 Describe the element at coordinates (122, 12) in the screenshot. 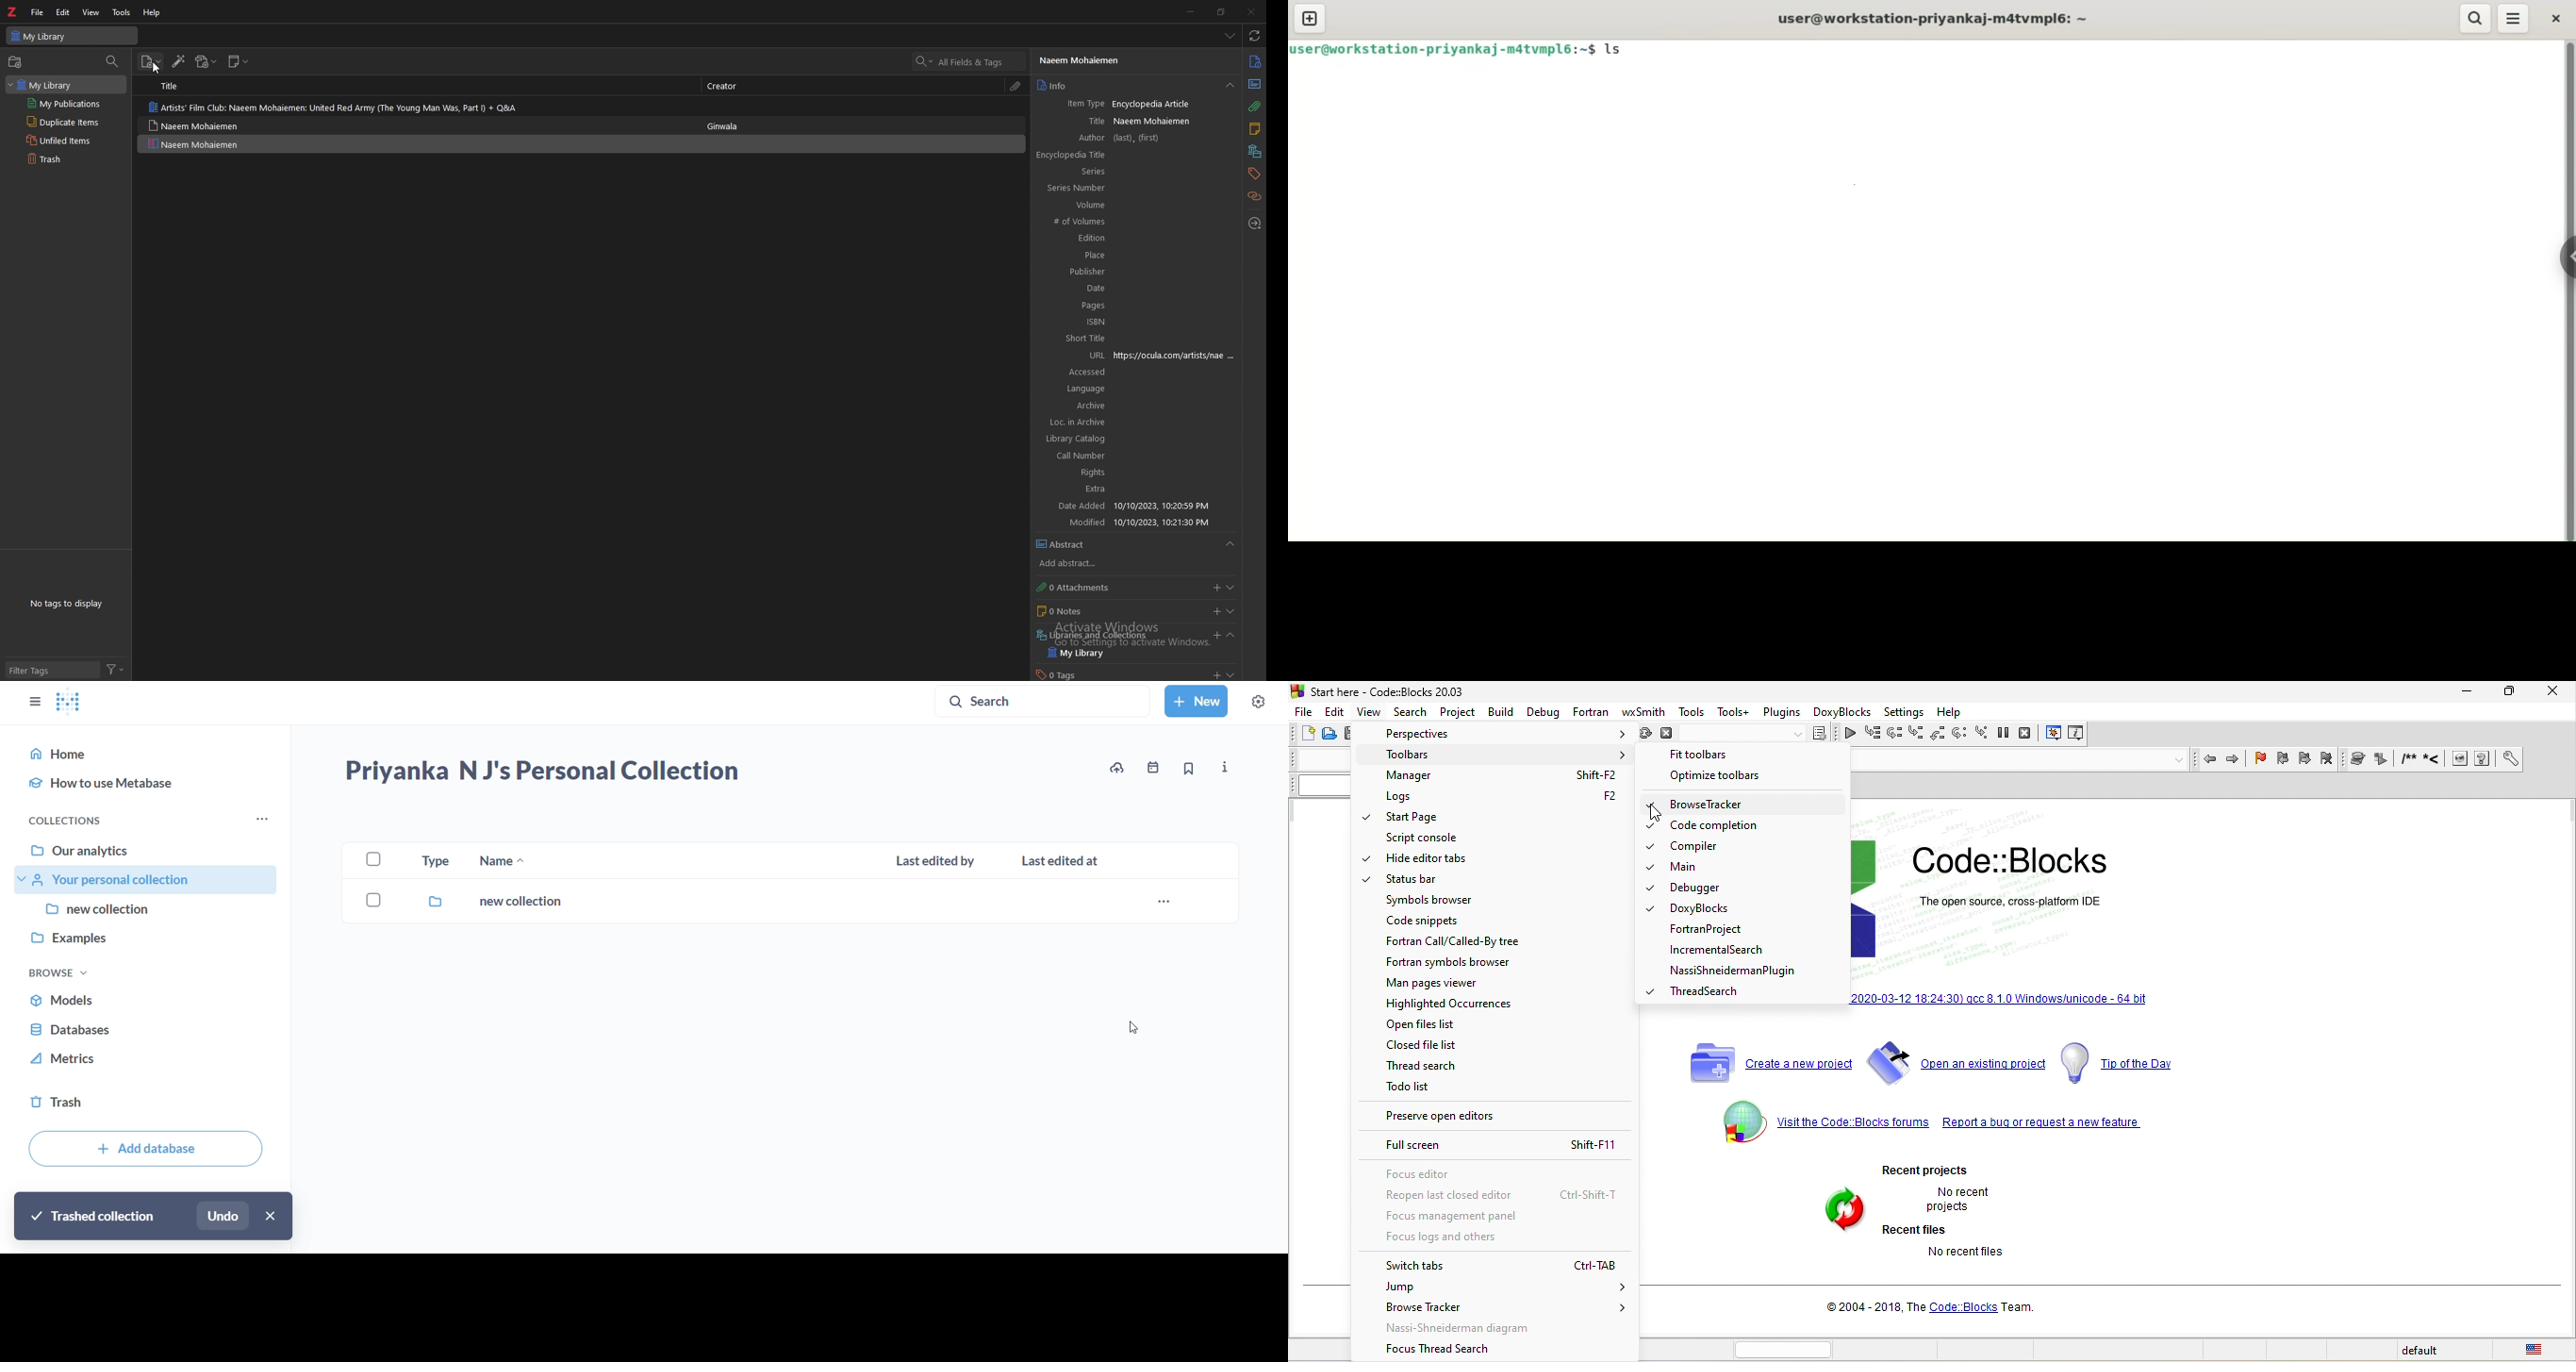

I see `tools` at that location.